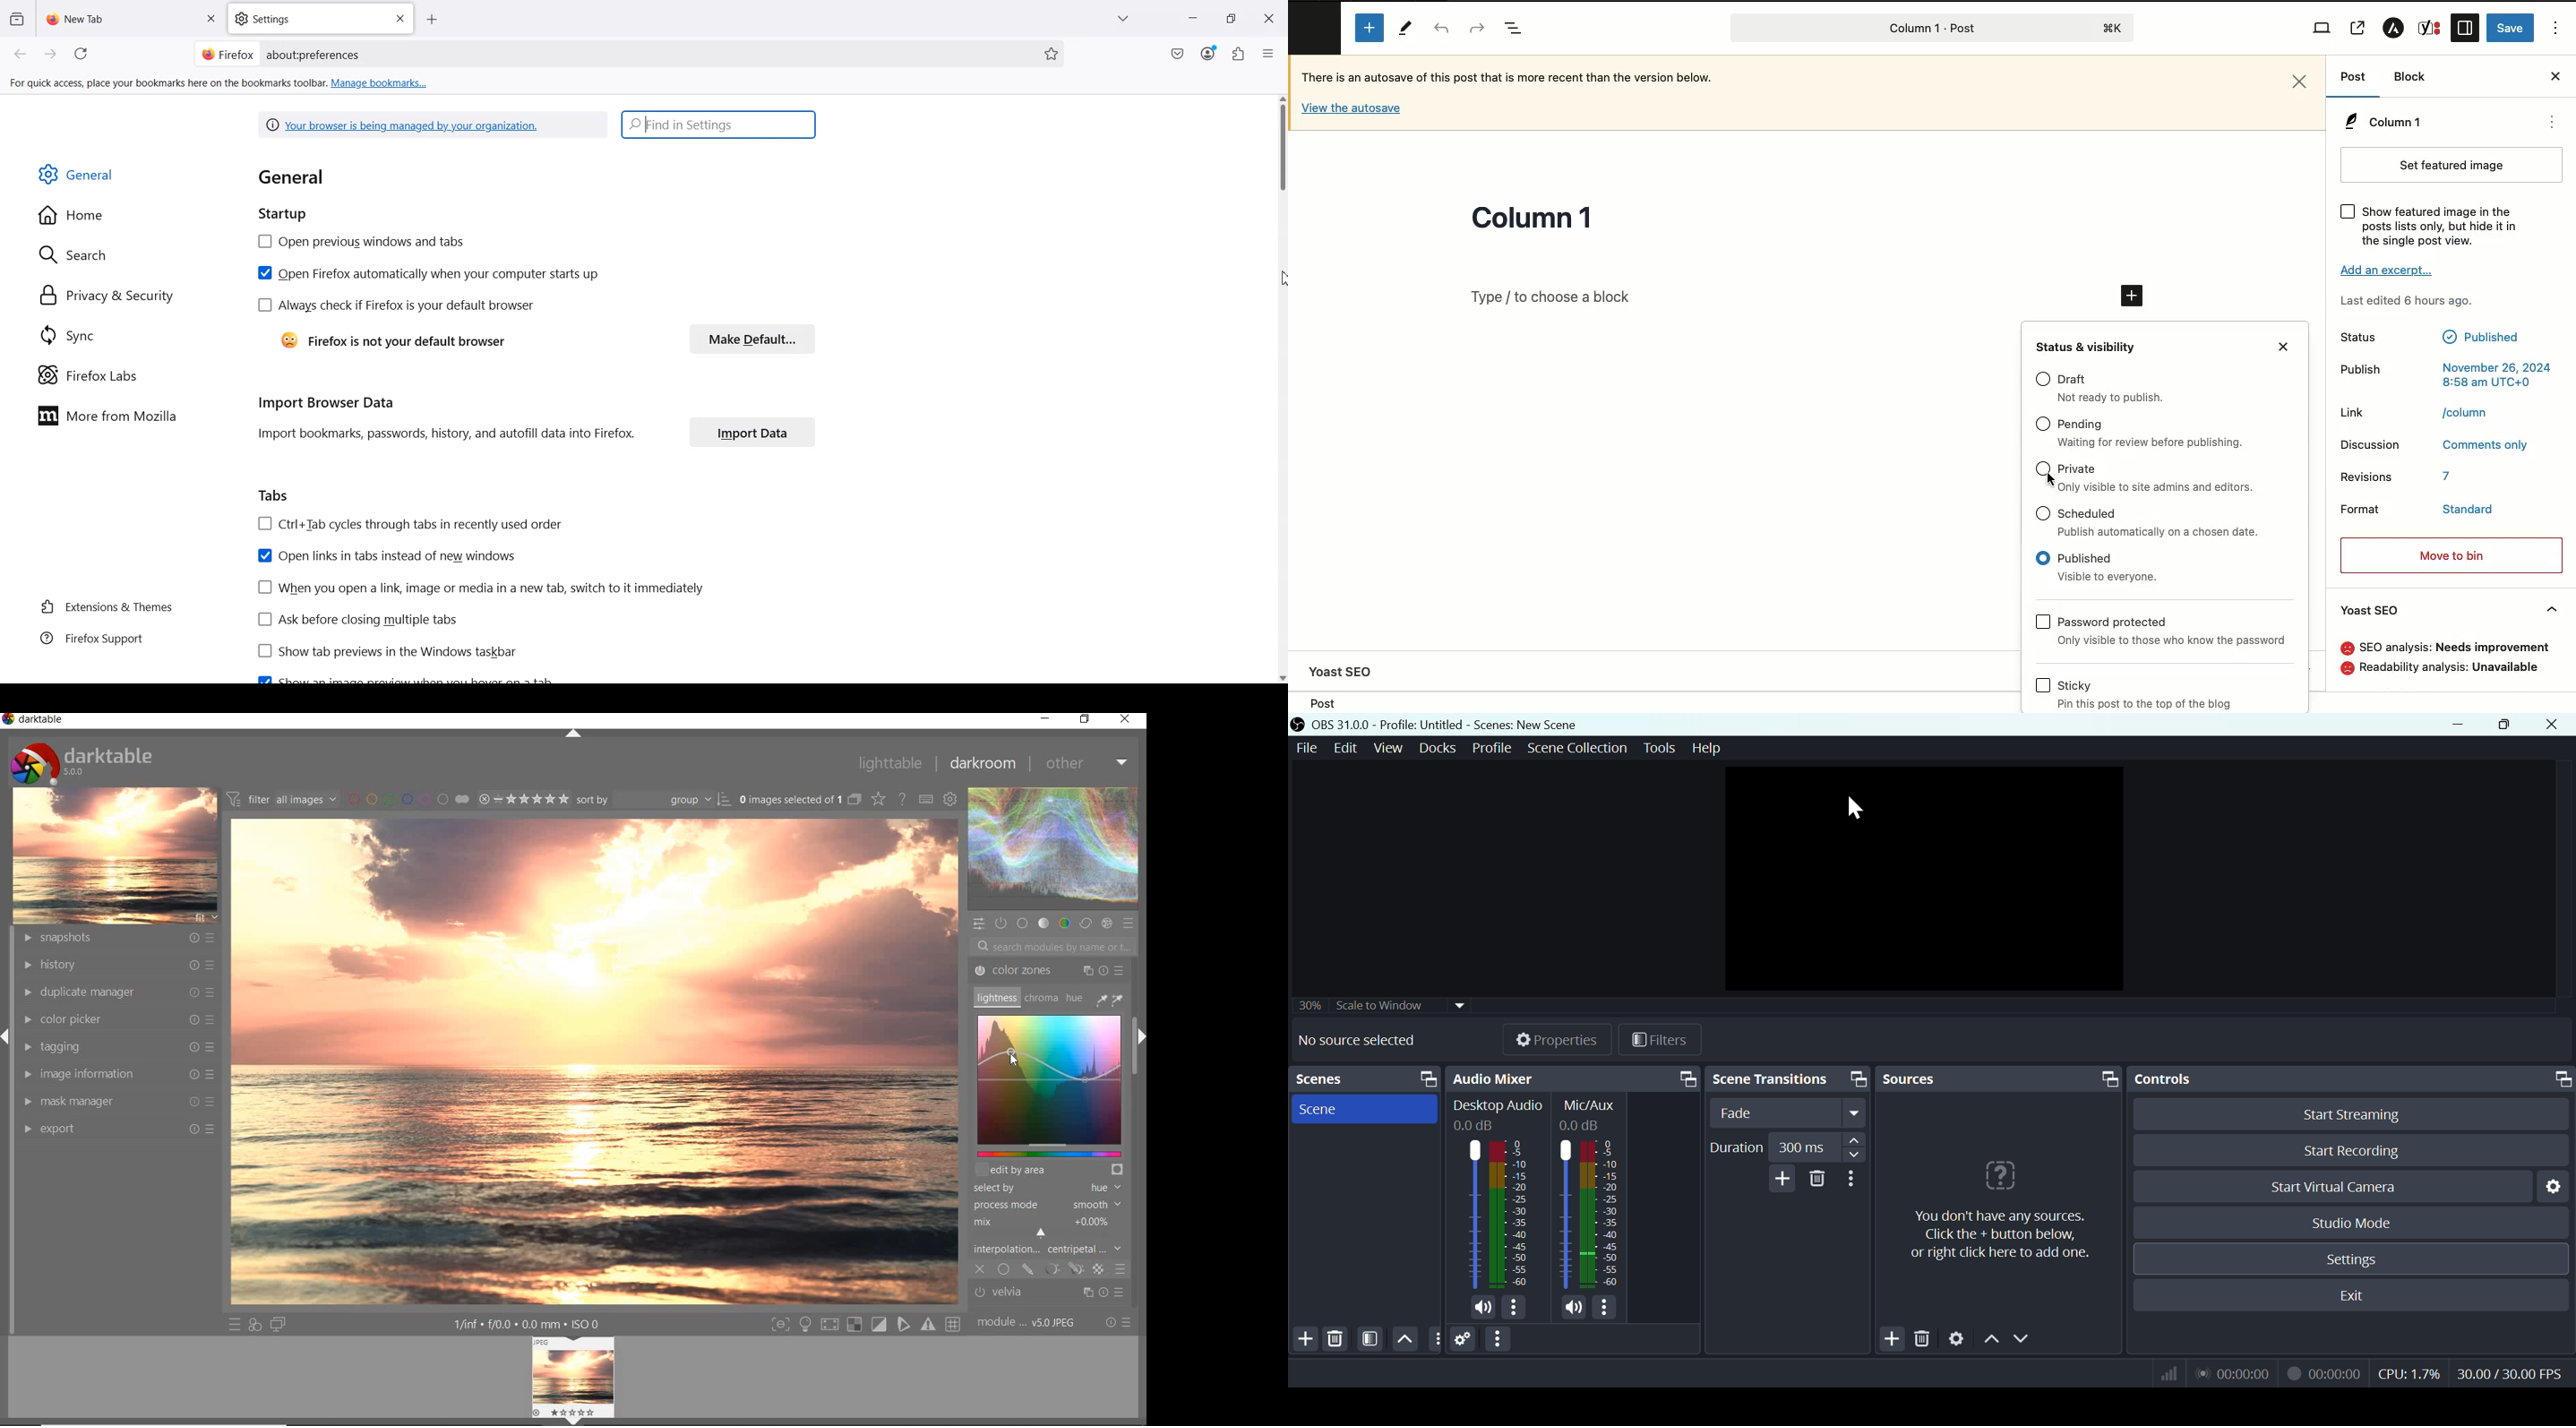  Describe the element at coordinates (117, 965) in the screenshot. I see `HISTORY` at that location.